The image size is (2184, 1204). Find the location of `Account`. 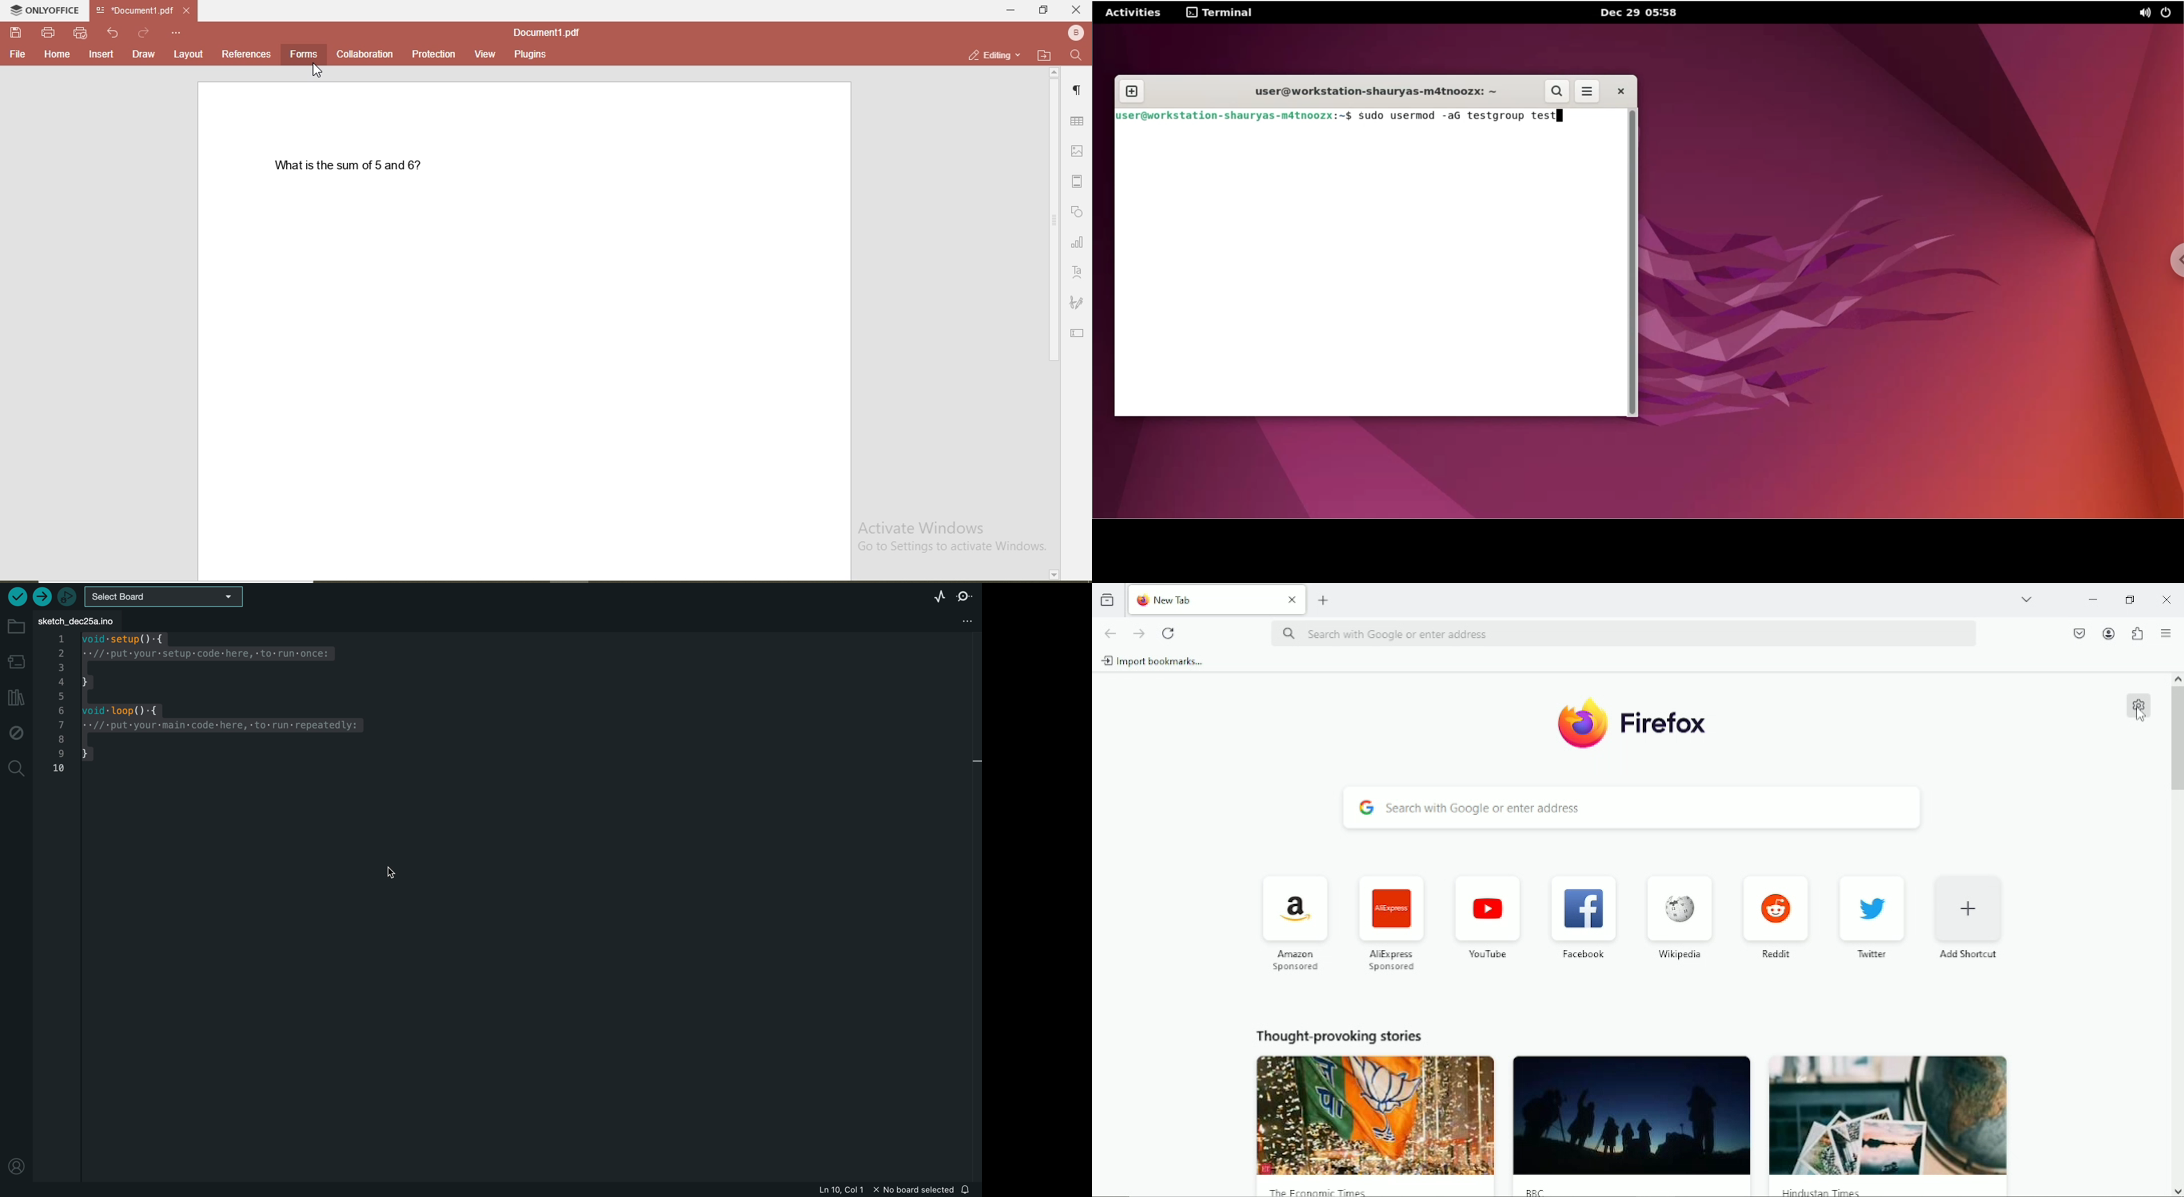

Account is located at coordinates (2109, 632).